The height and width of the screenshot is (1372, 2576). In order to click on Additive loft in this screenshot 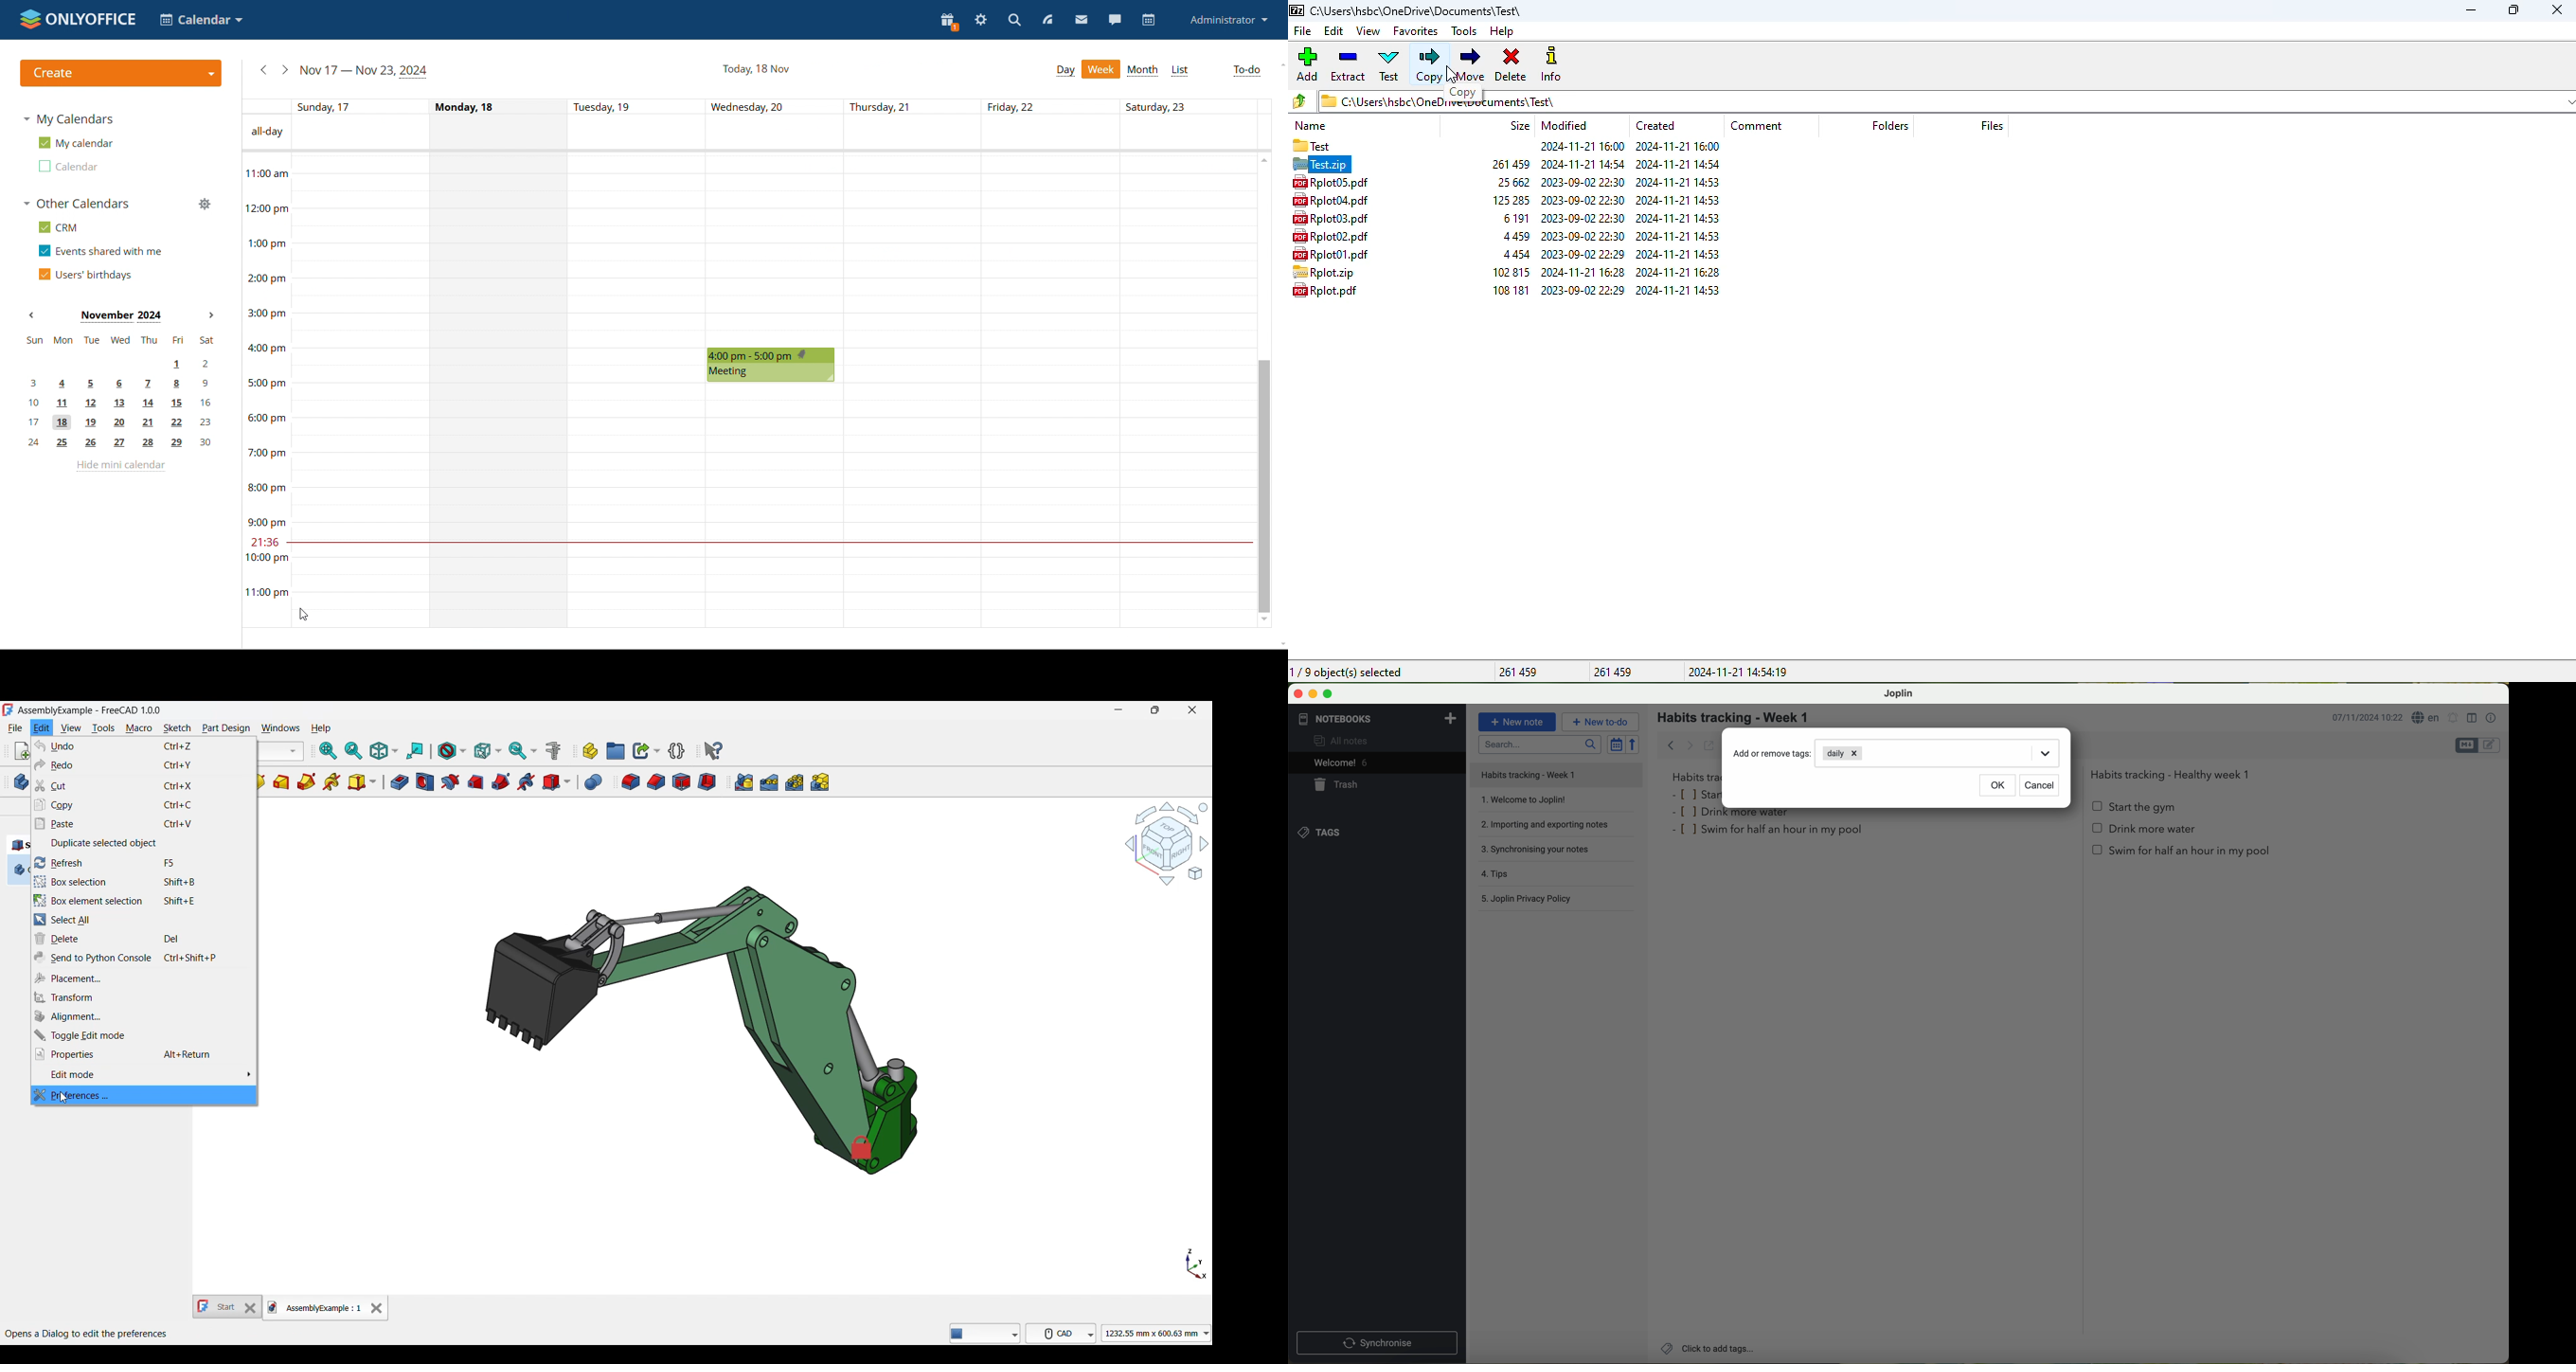, I will do `click(282, 782)`.